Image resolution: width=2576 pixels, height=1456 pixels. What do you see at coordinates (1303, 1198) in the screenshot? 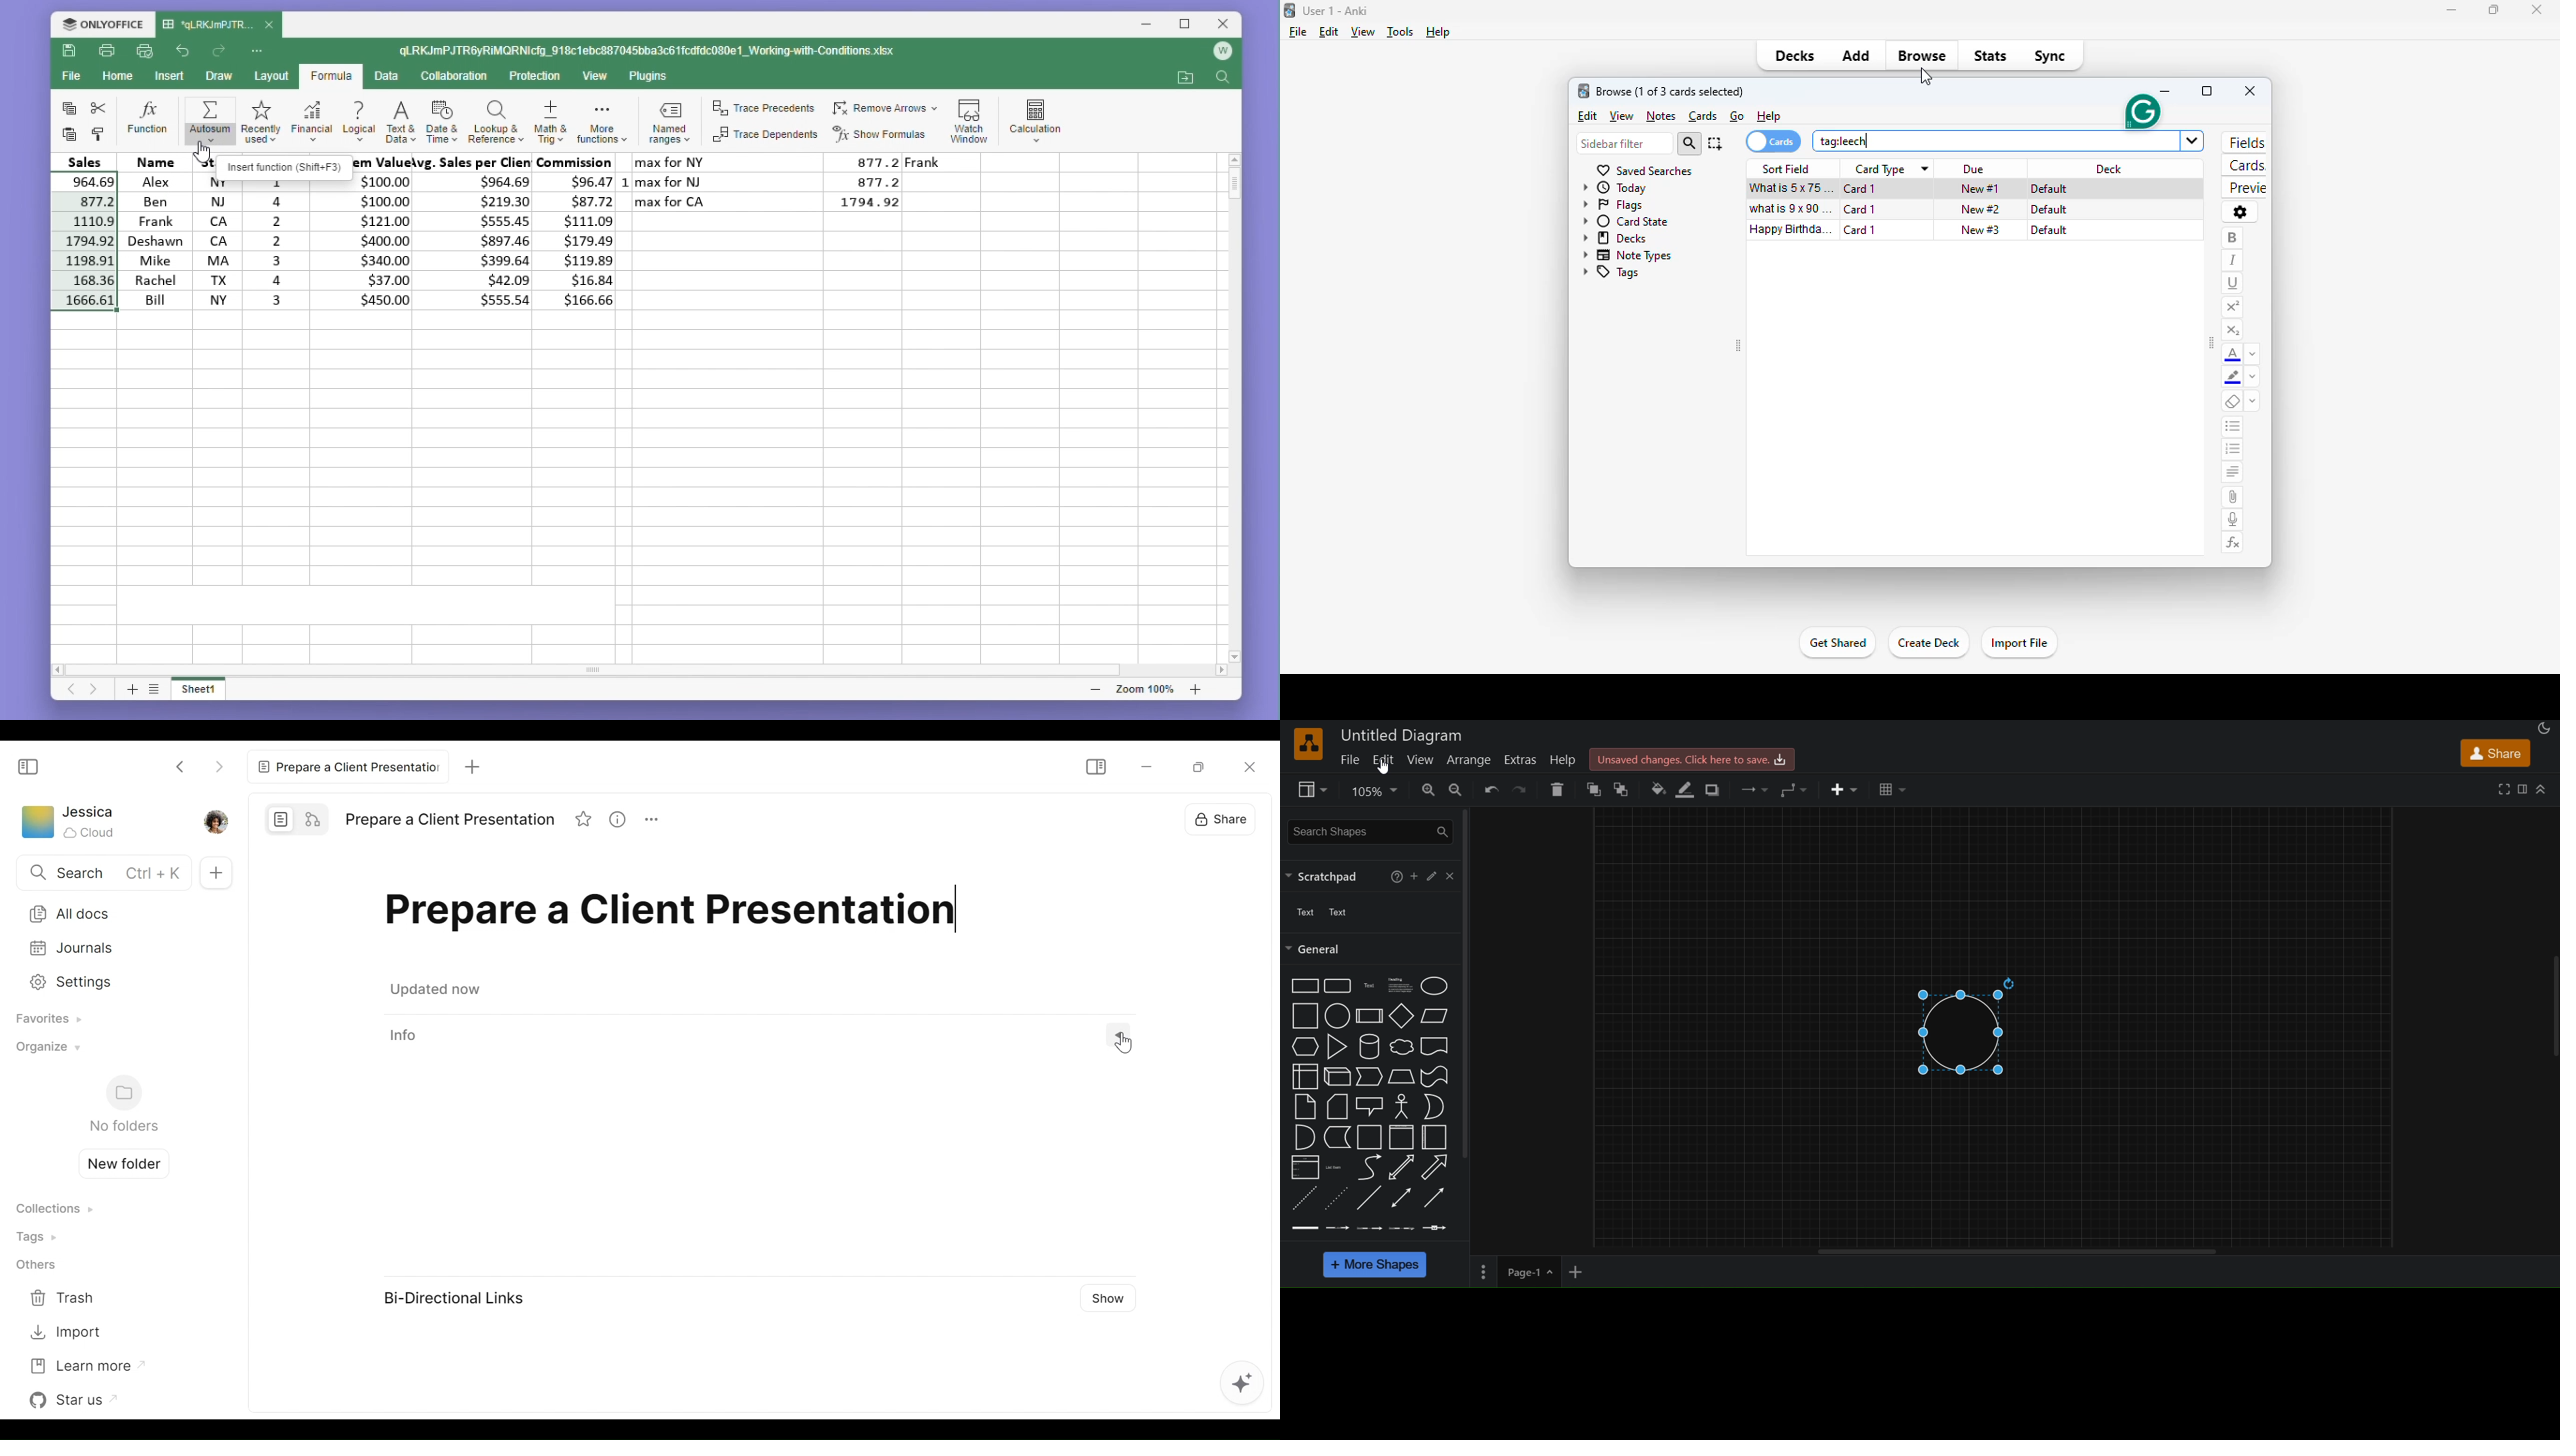
I see `dashed line` at bounding box center [1303, 1198].